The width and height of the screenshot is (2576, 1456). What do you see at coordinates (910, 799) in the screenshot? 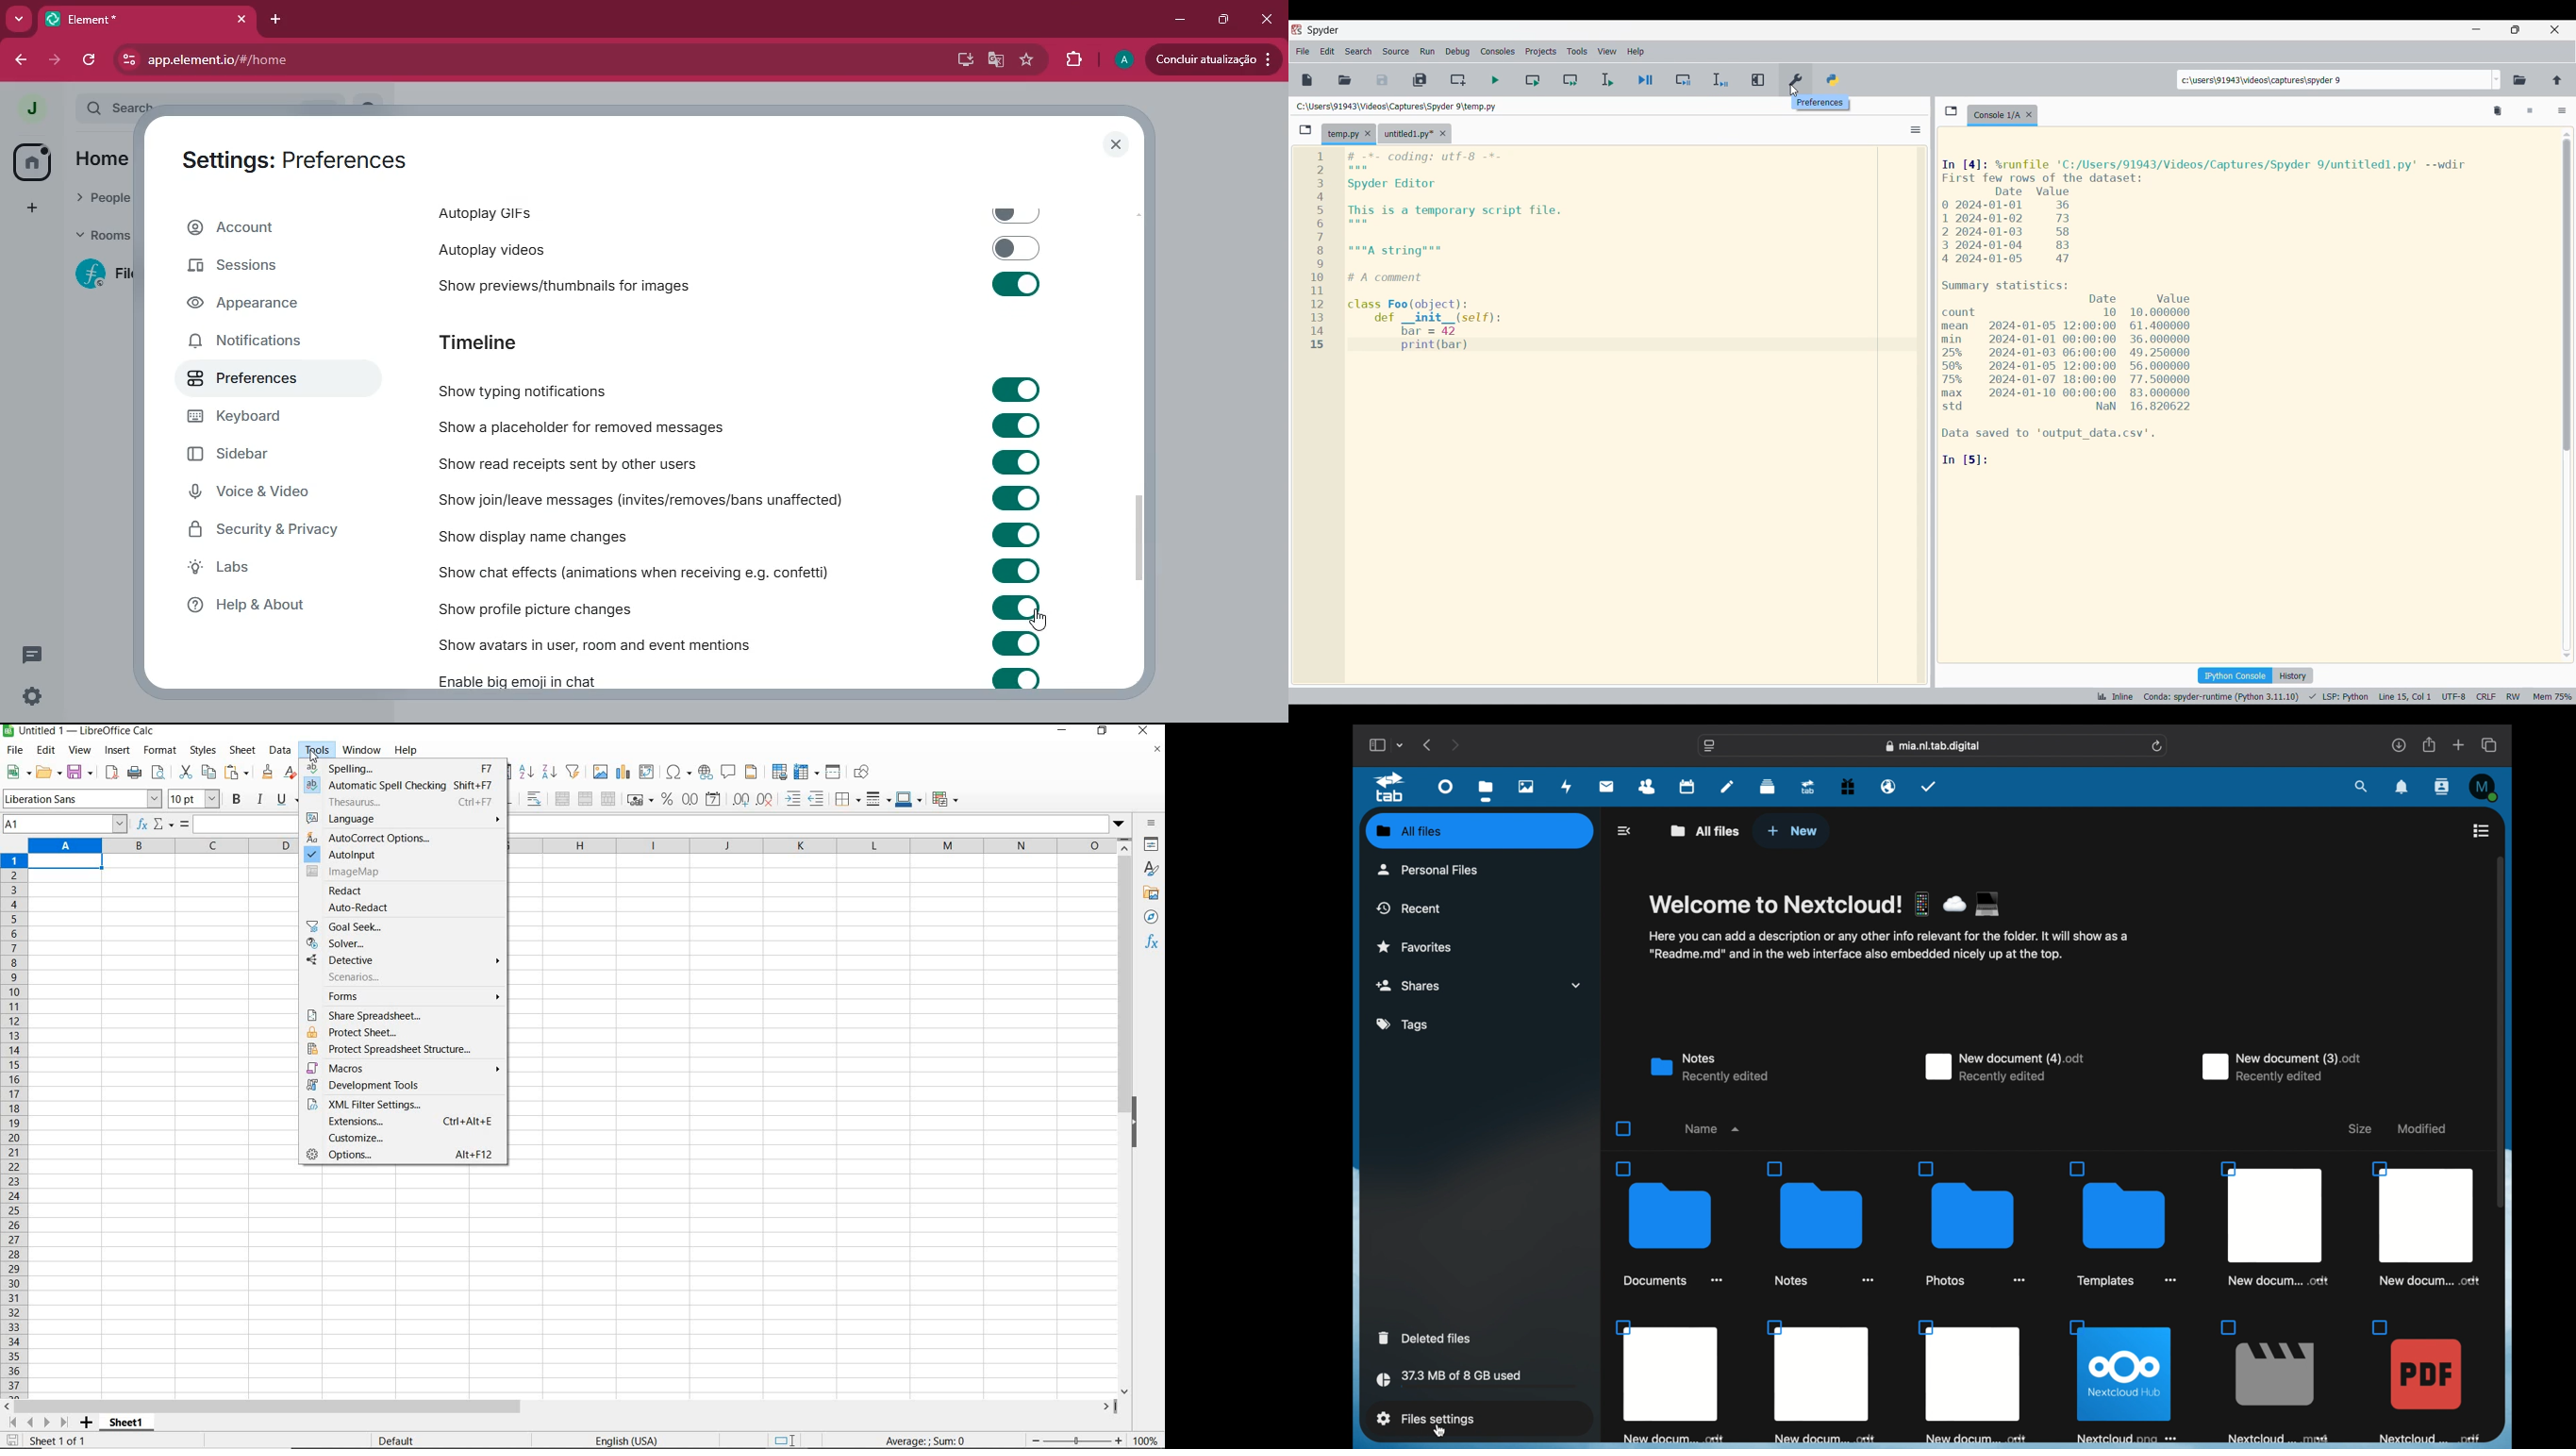
I see `border color` at bounding box center [910, 799].